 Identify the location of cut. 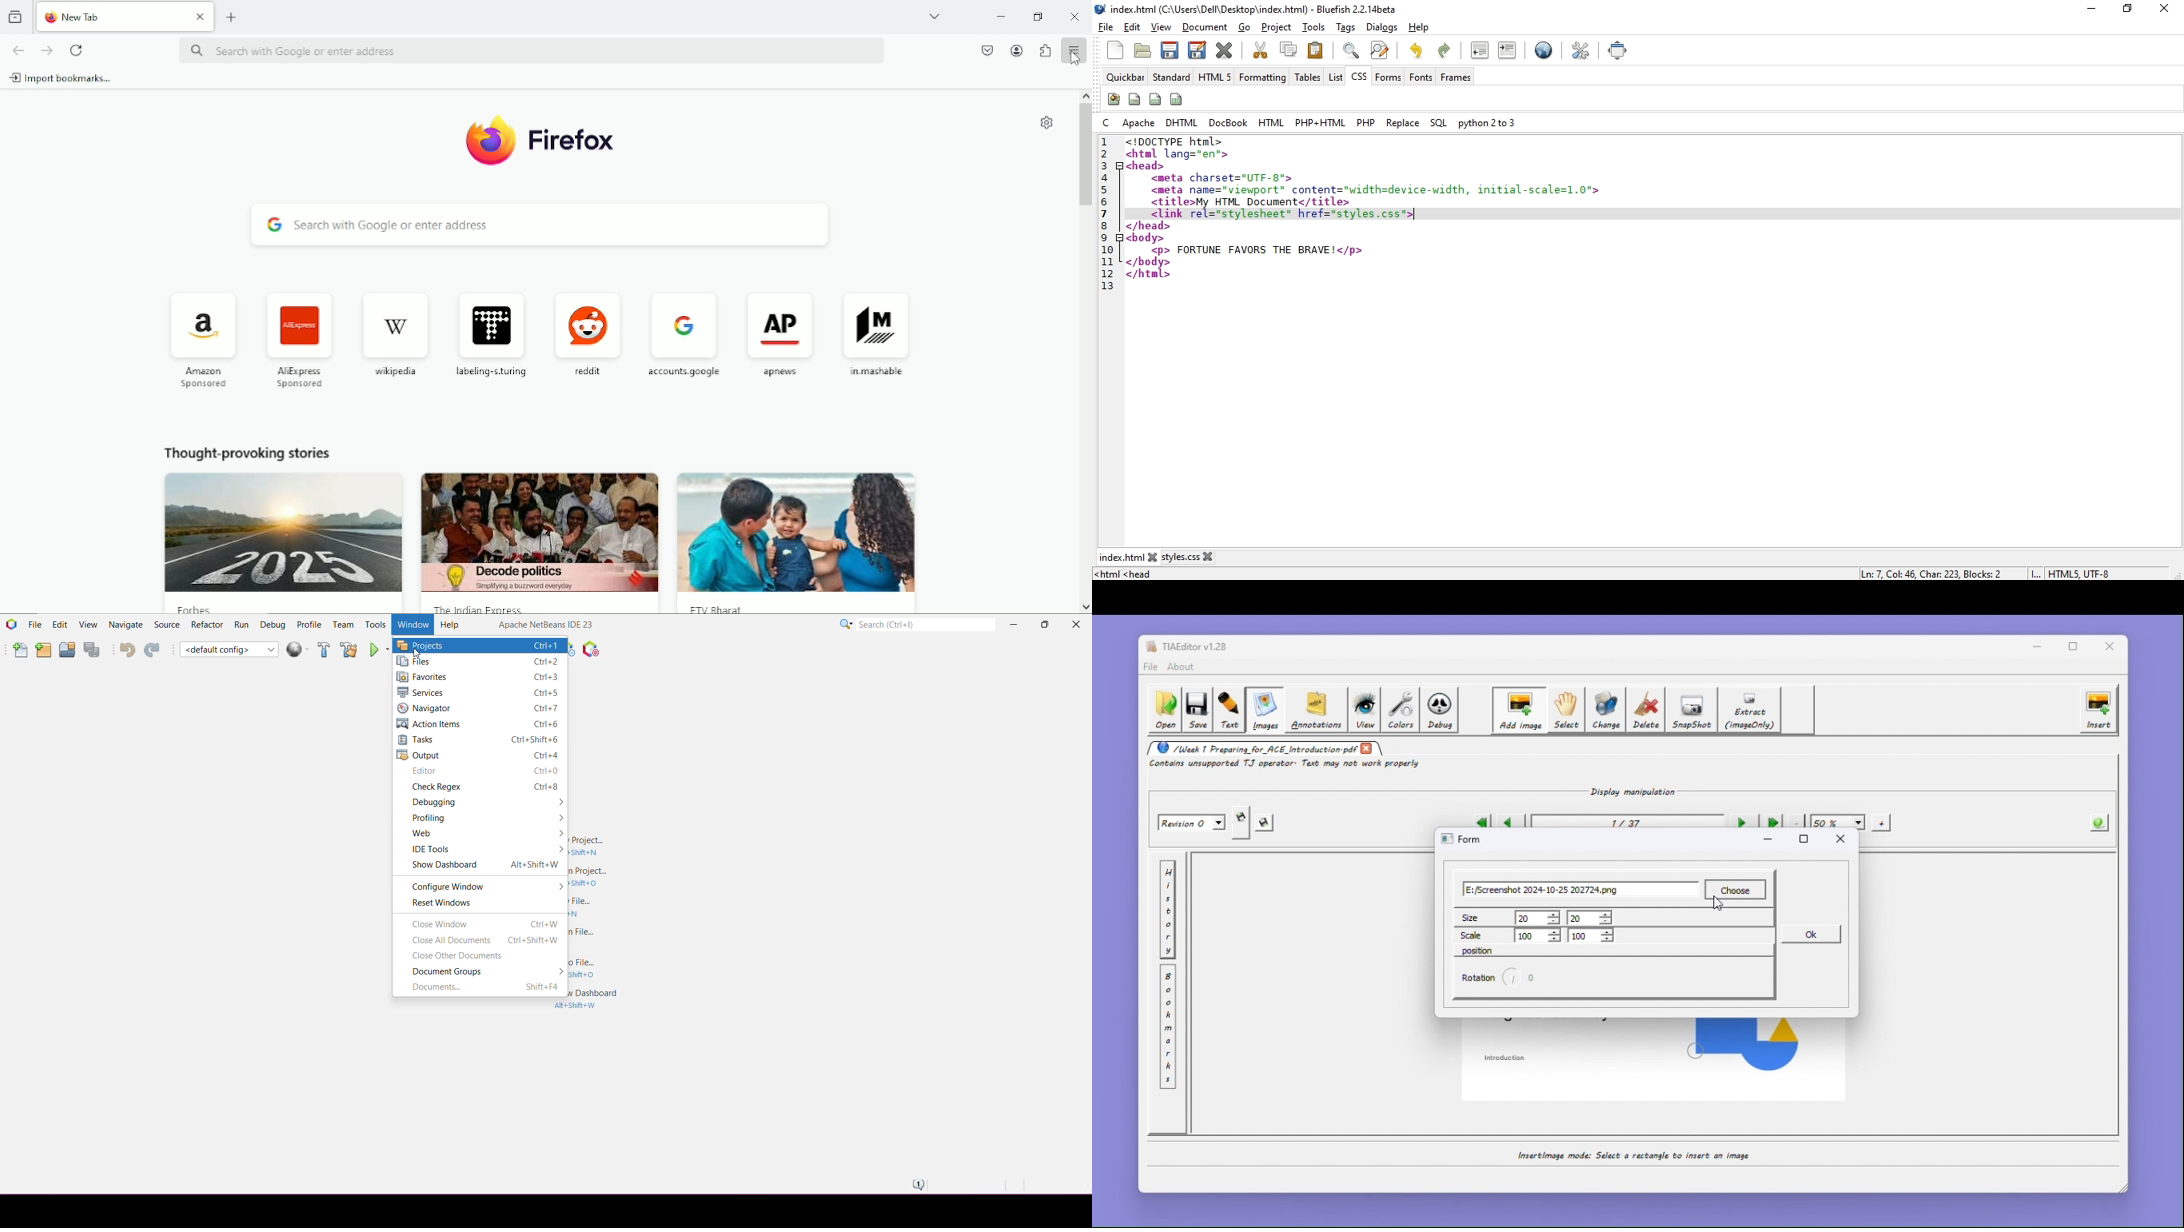
(1261, 50).